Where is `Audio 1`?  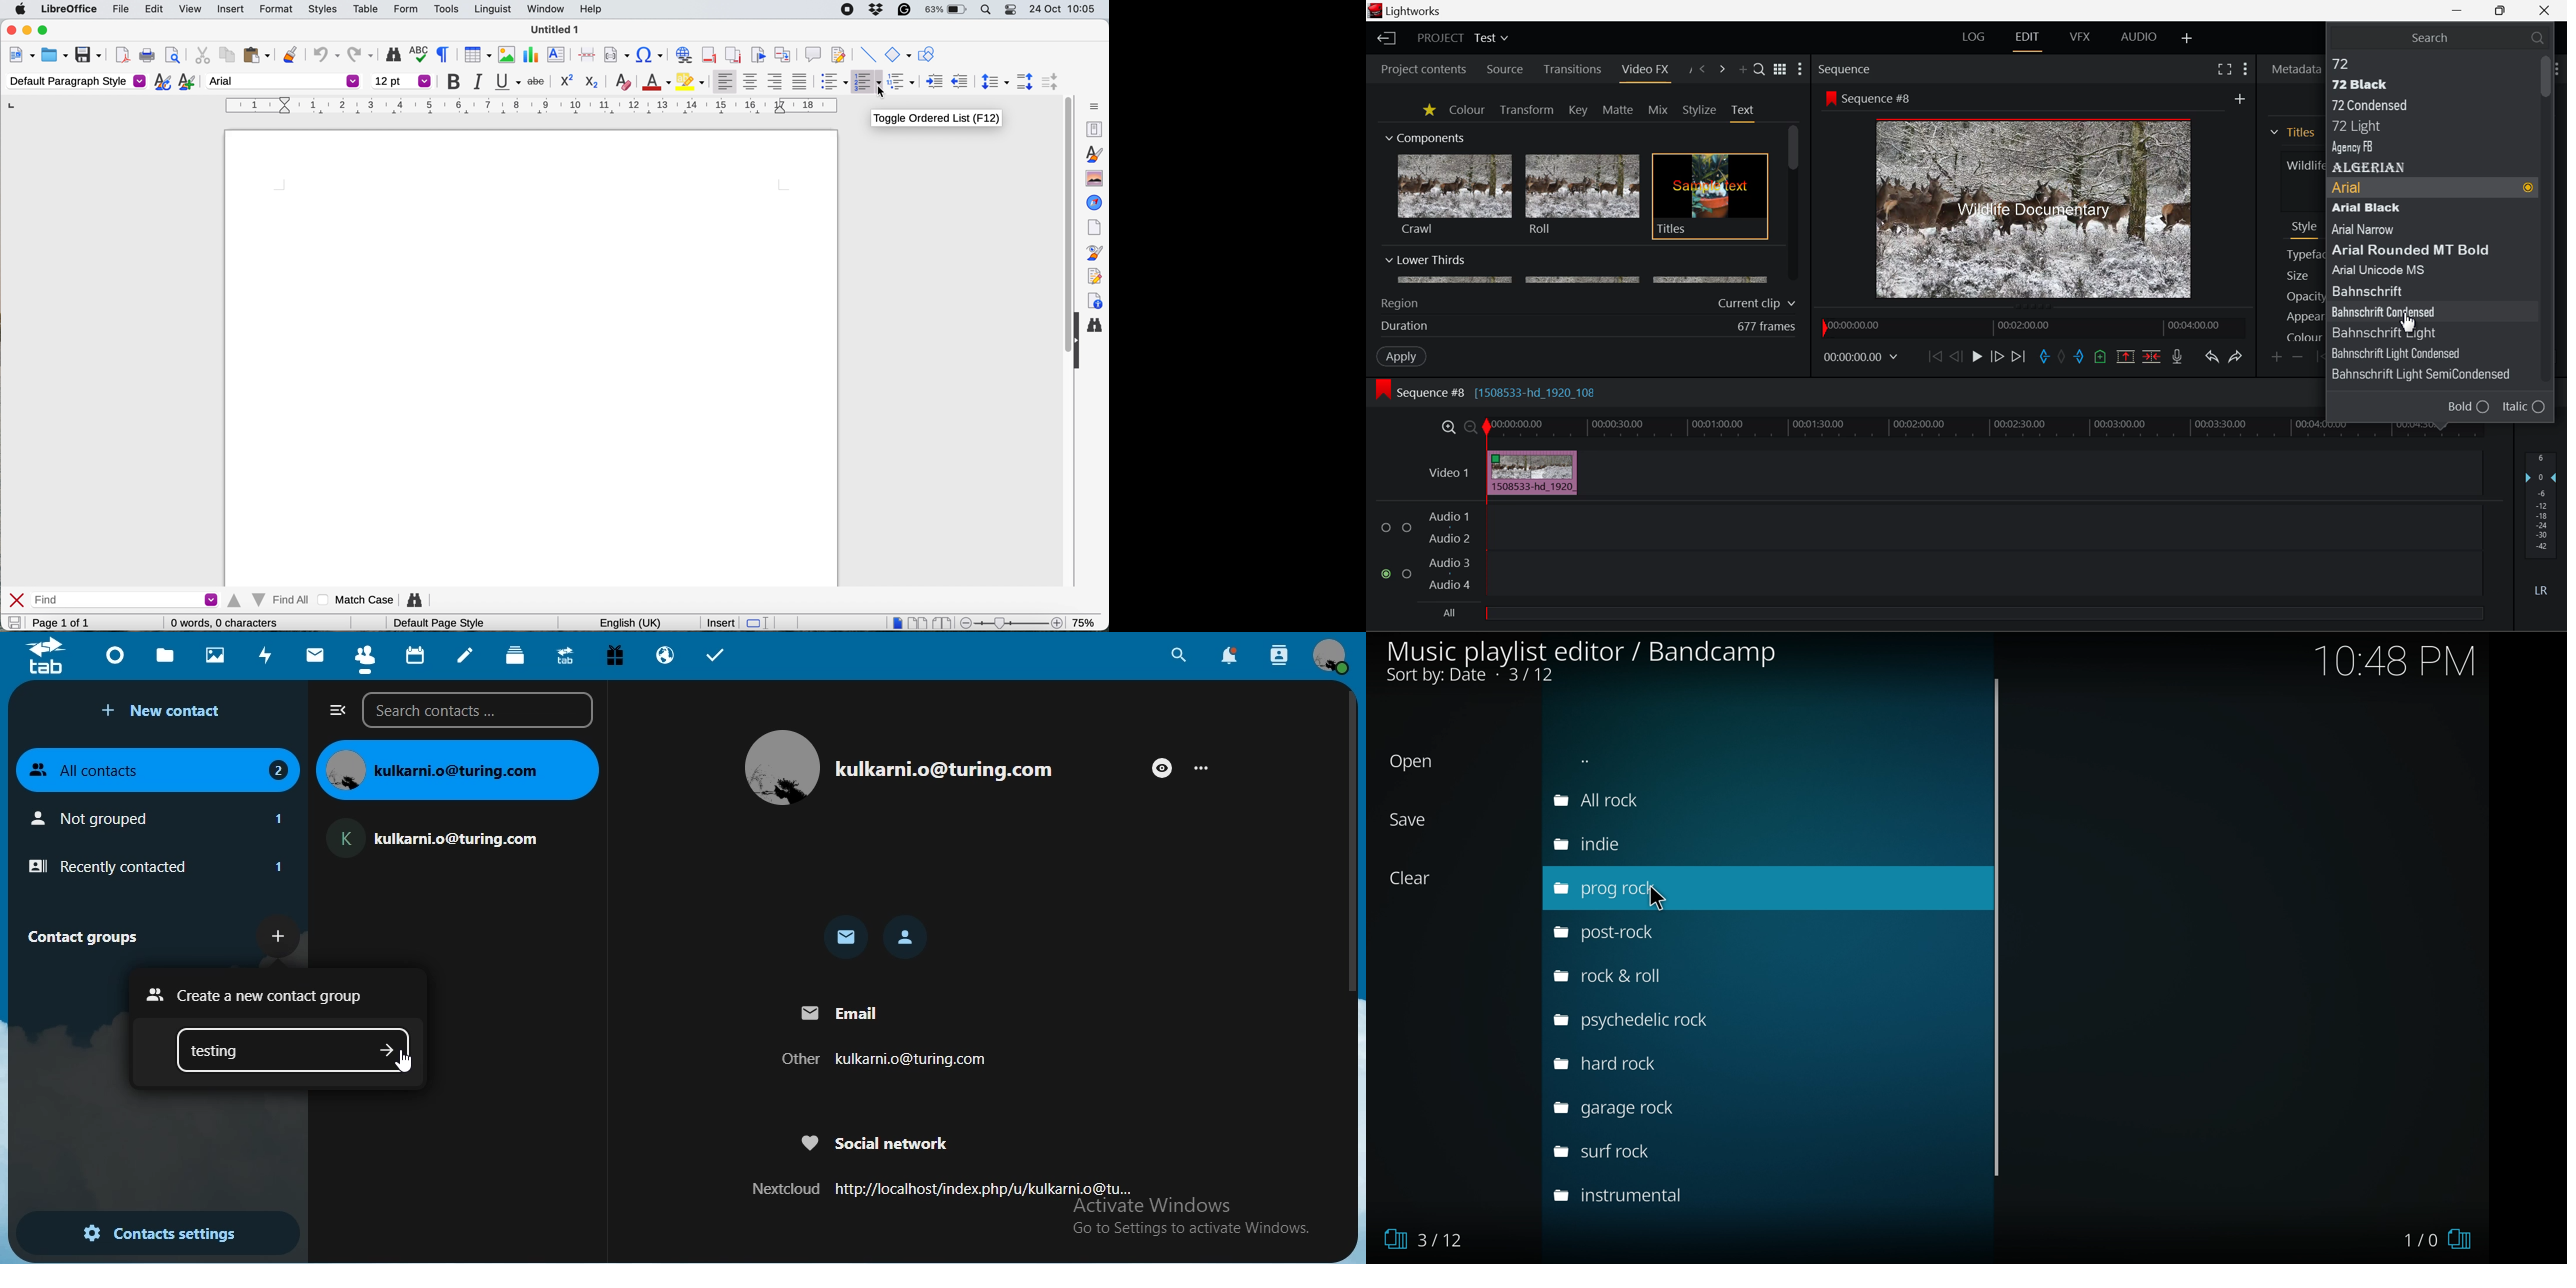
Audio 1 is located at coordinates (1447, 518).